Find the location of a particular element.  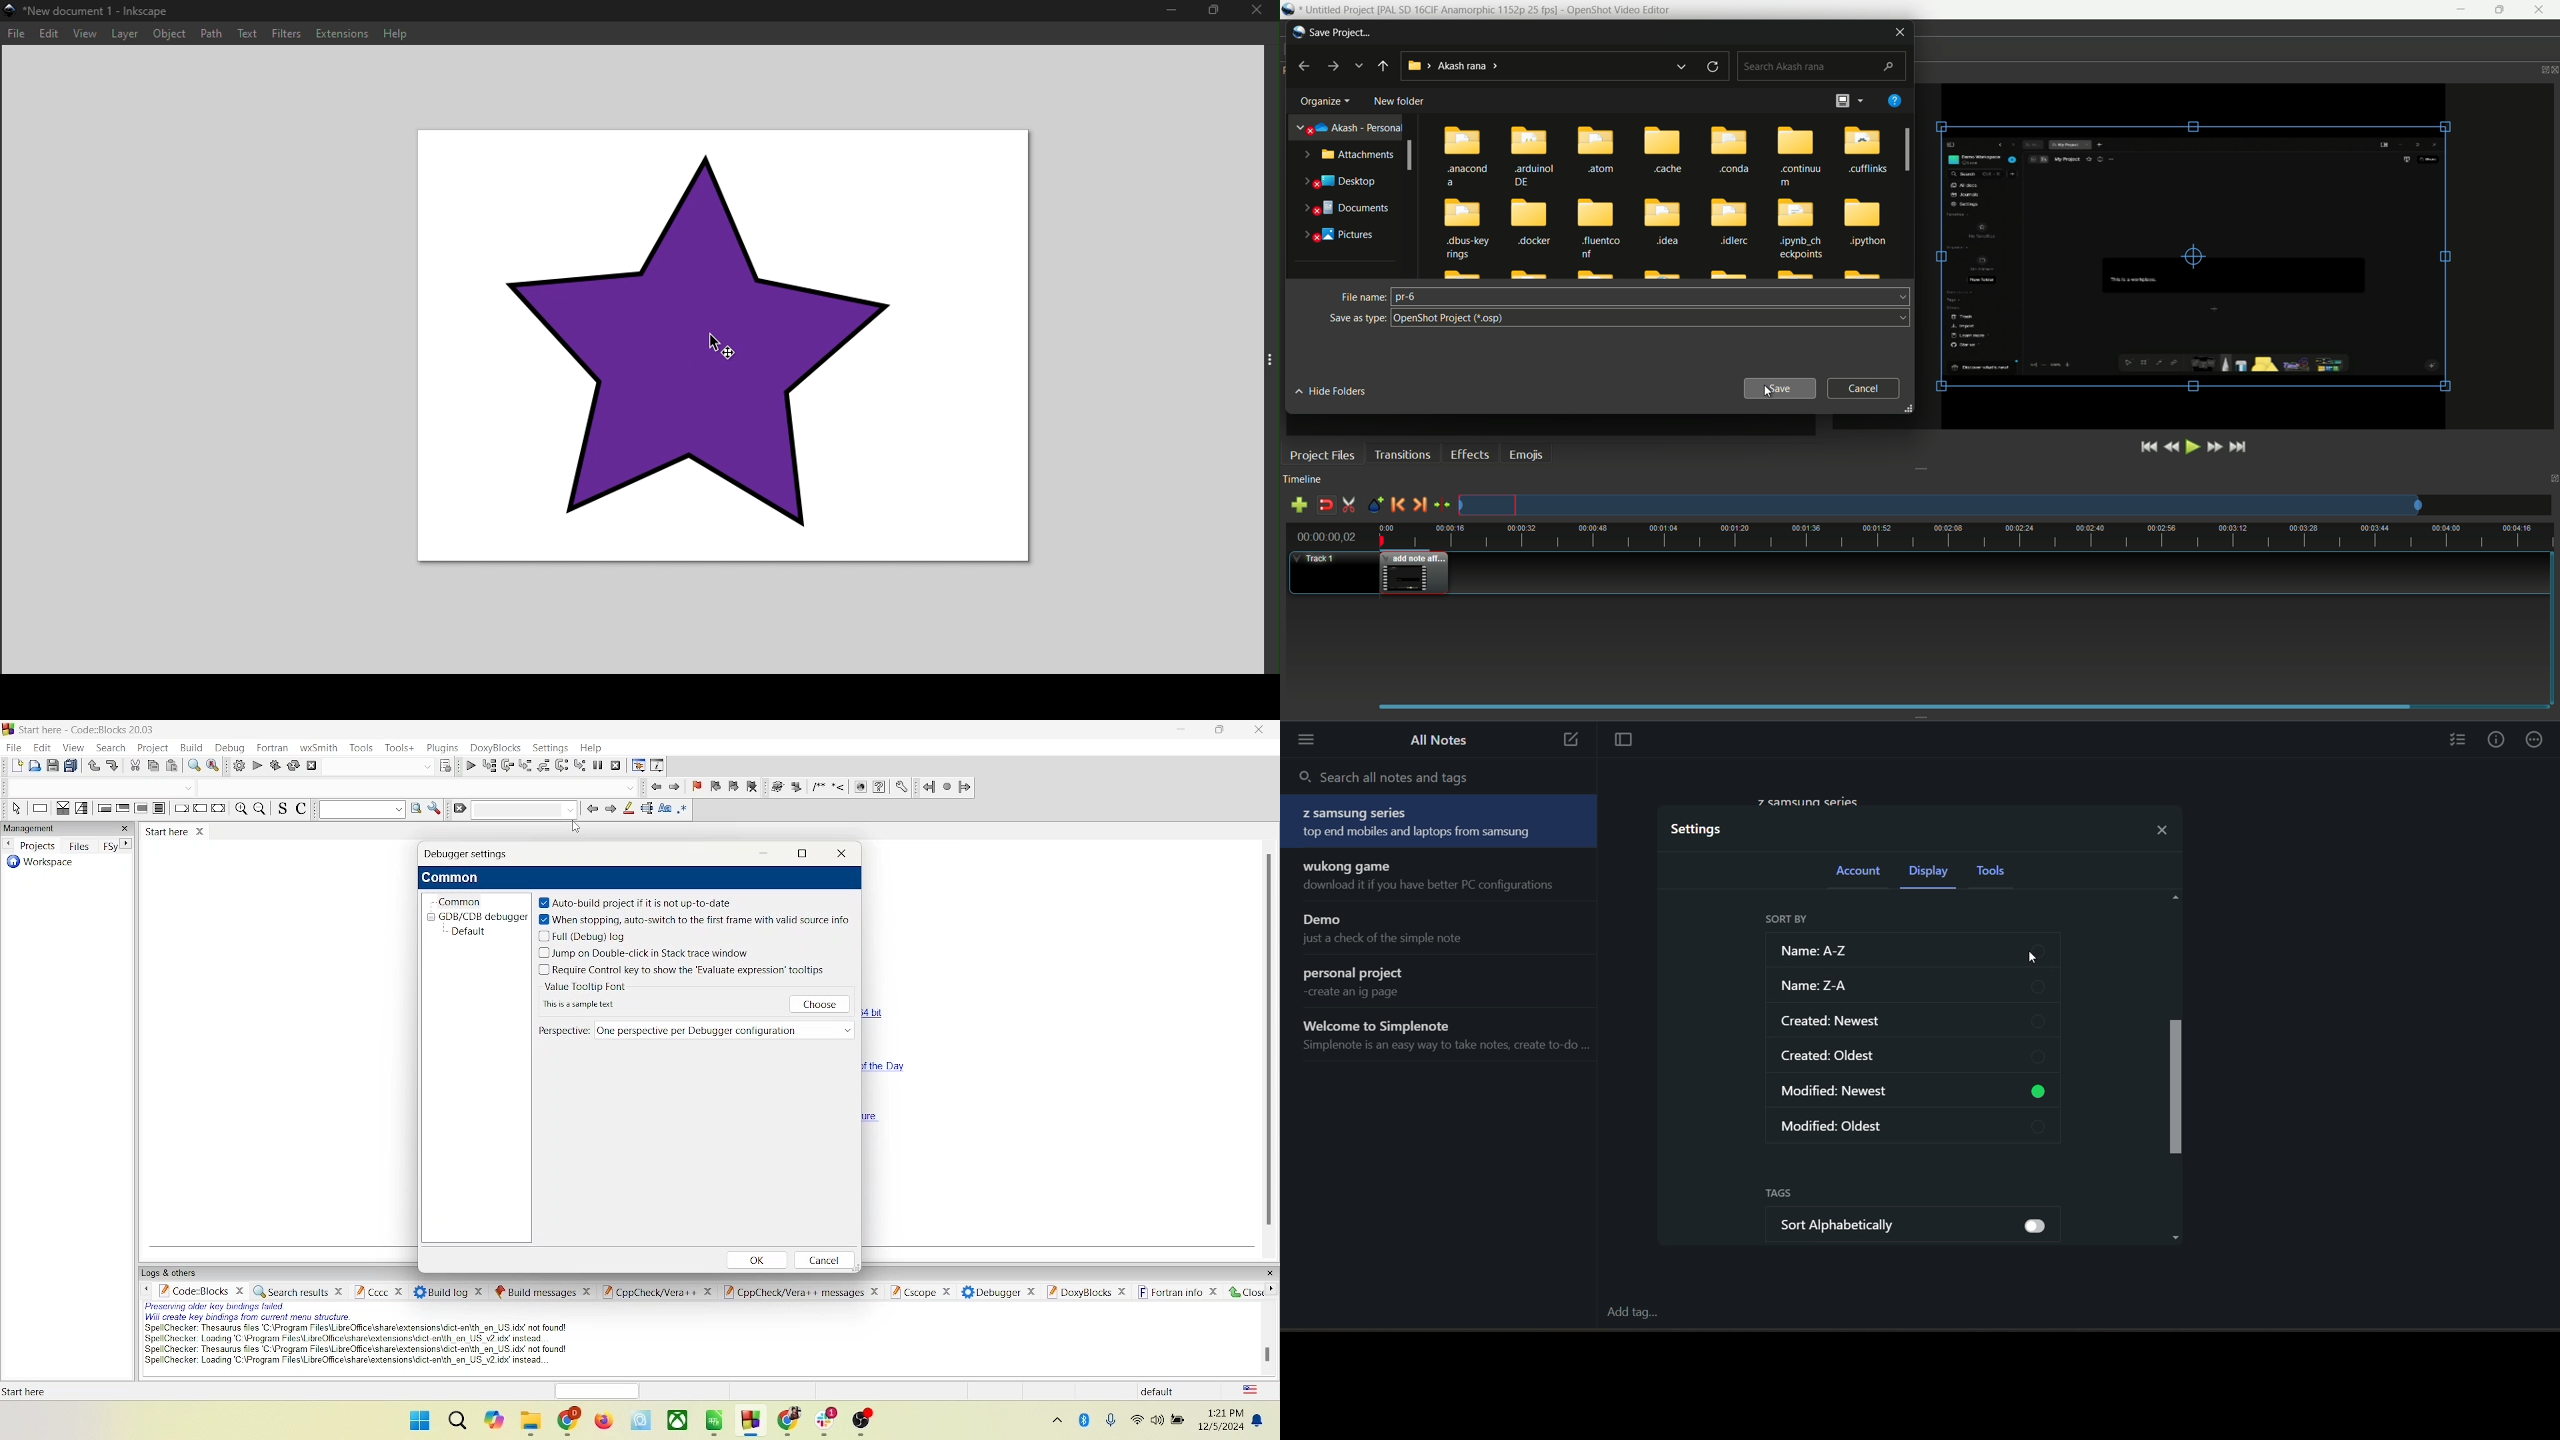

build and run is located at coordinates (274, 766).